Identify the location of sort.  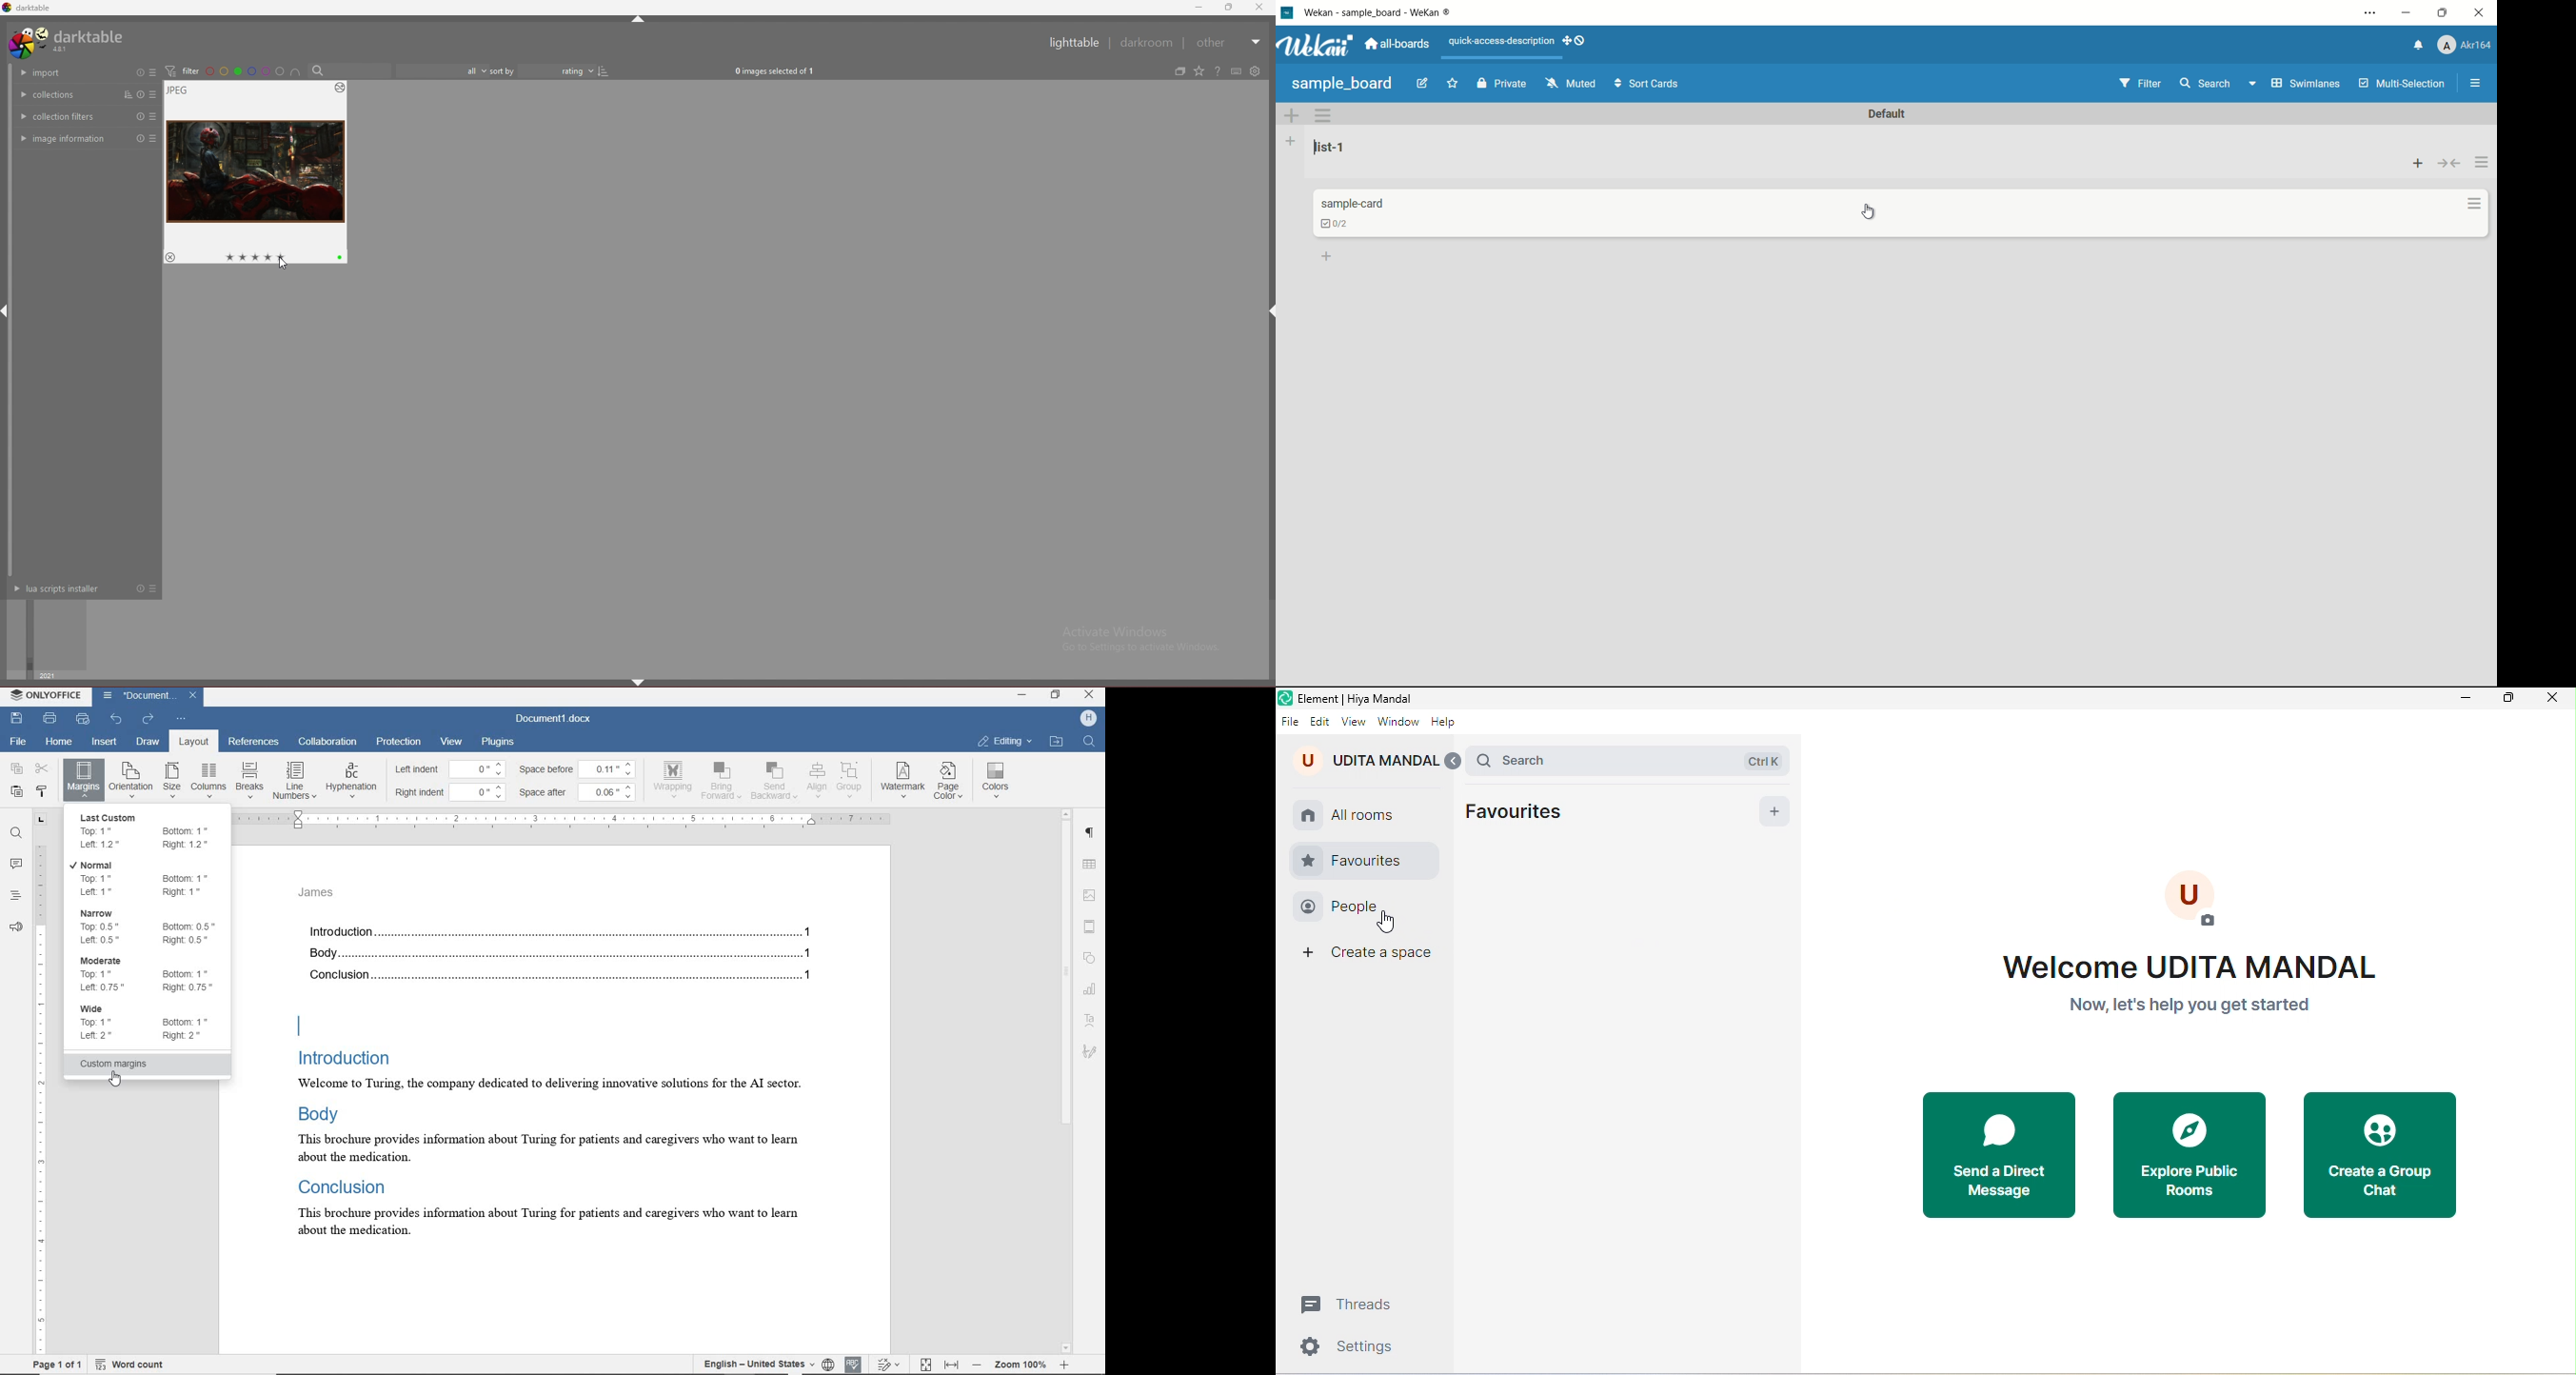
(128, 94).